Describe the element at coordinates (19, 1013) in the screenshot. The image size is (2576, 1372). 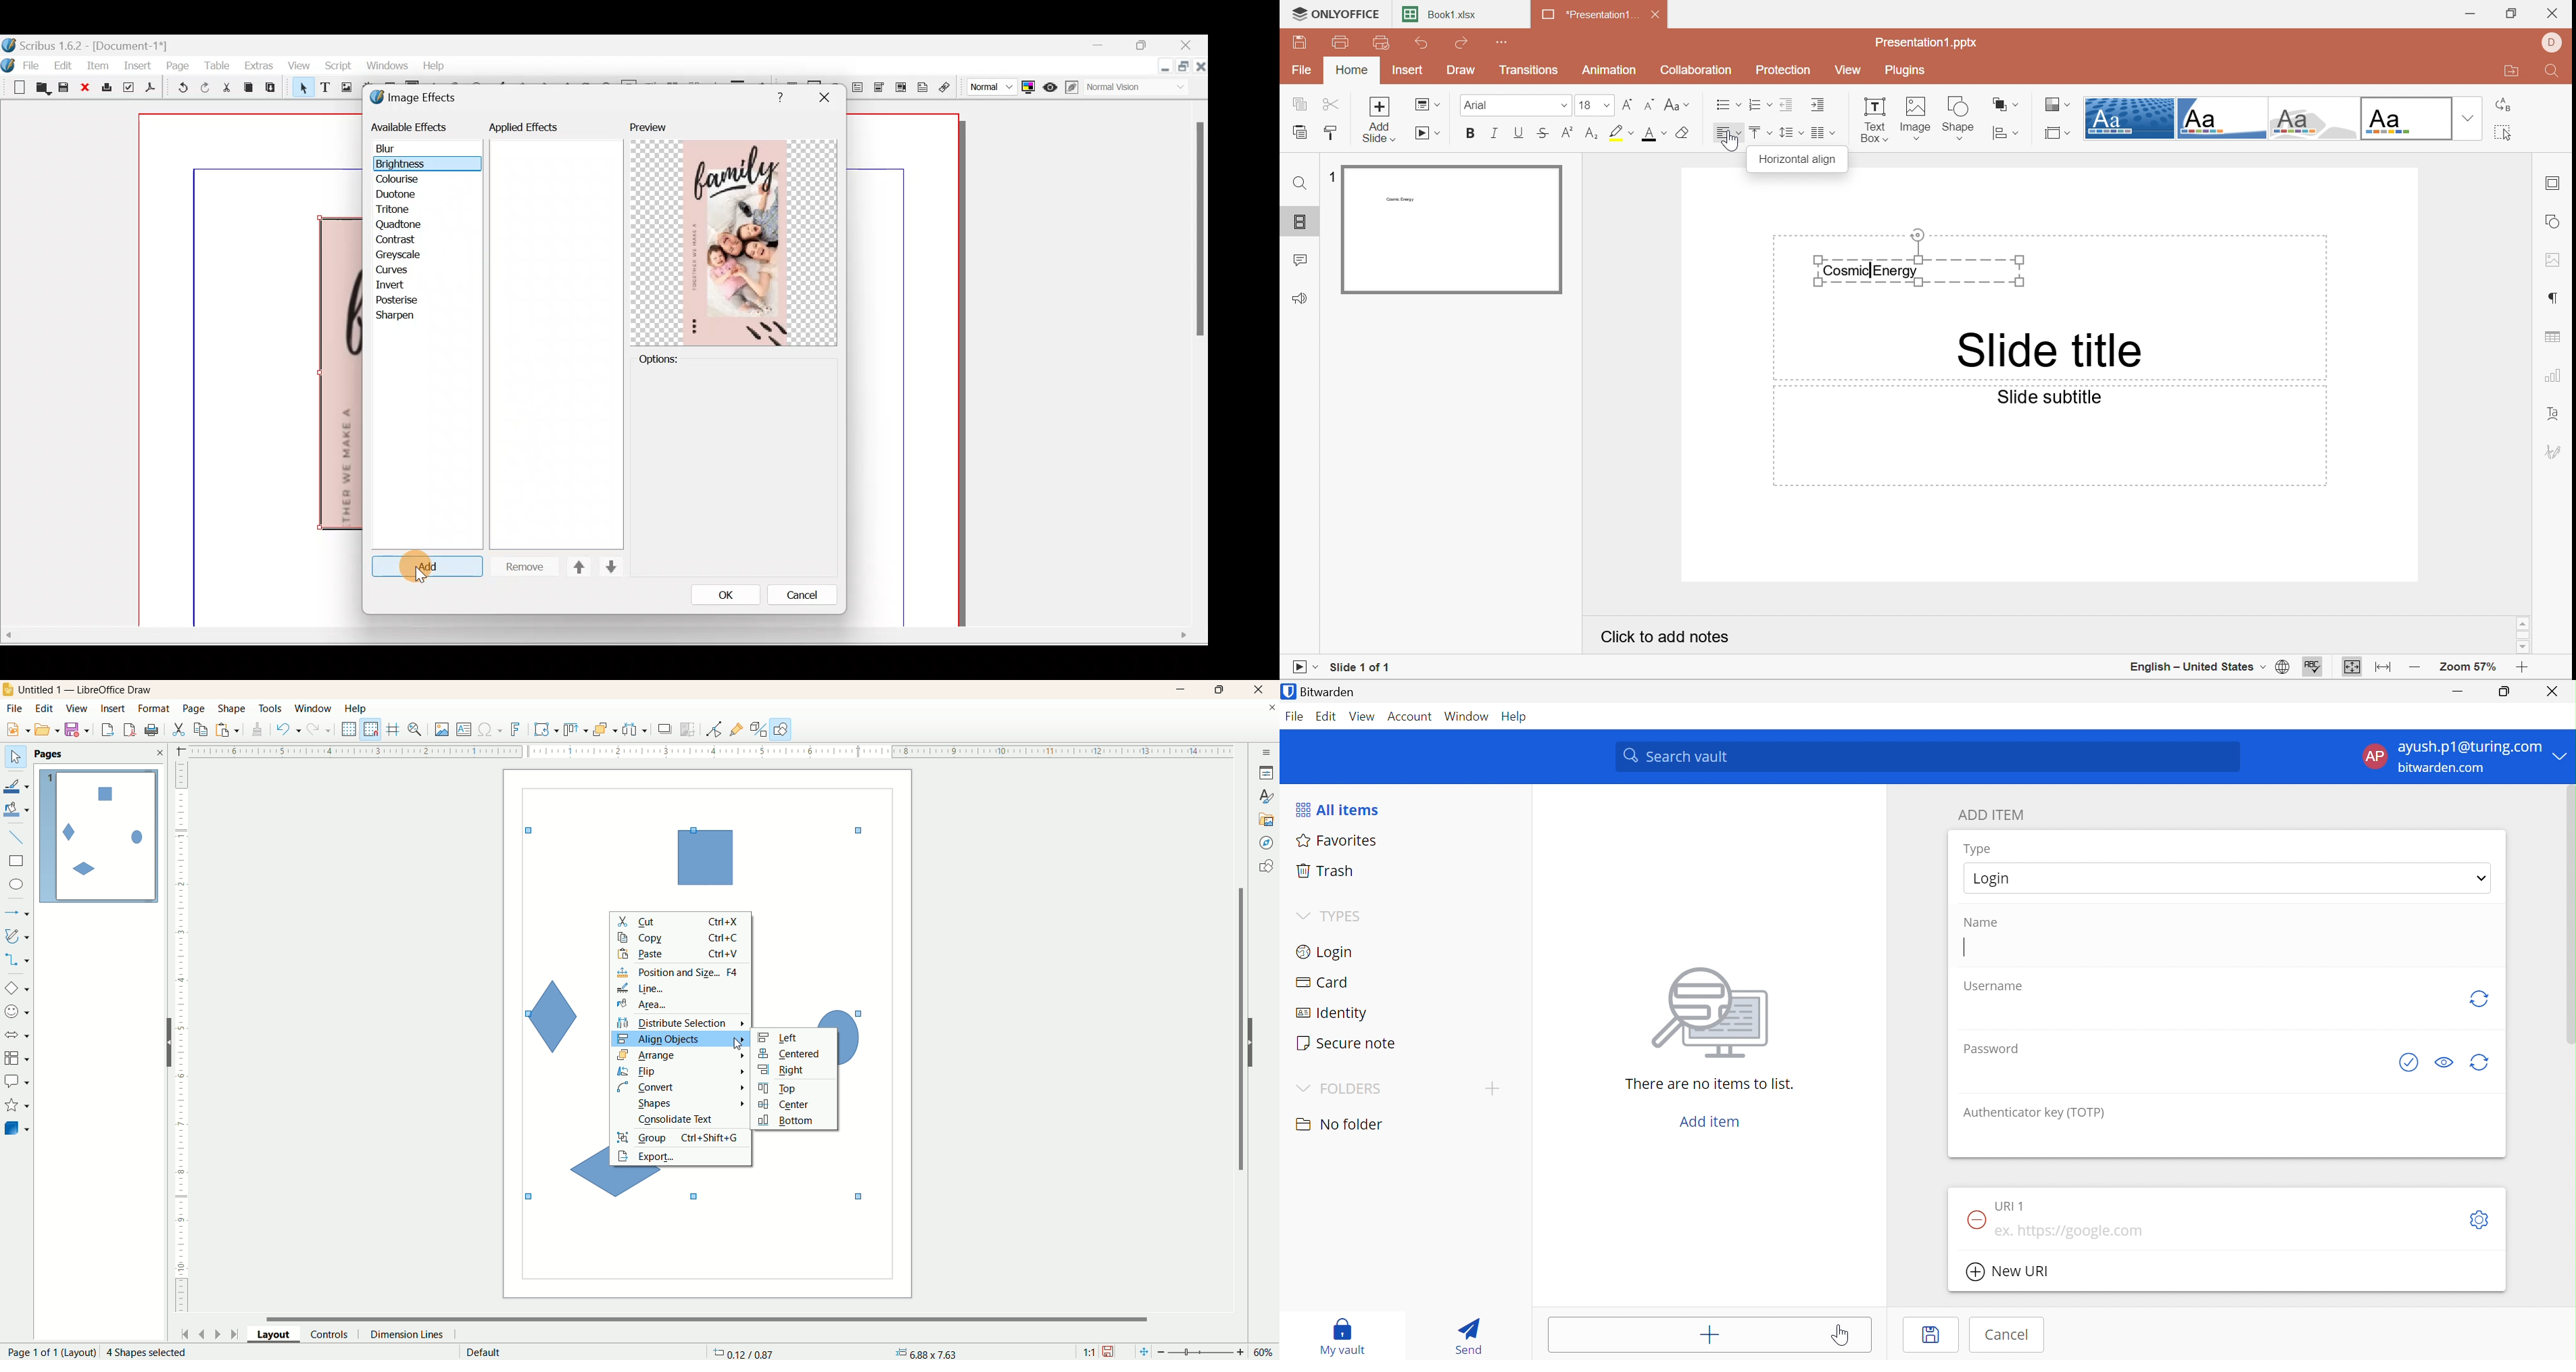
I see `symbol shape` at that location.